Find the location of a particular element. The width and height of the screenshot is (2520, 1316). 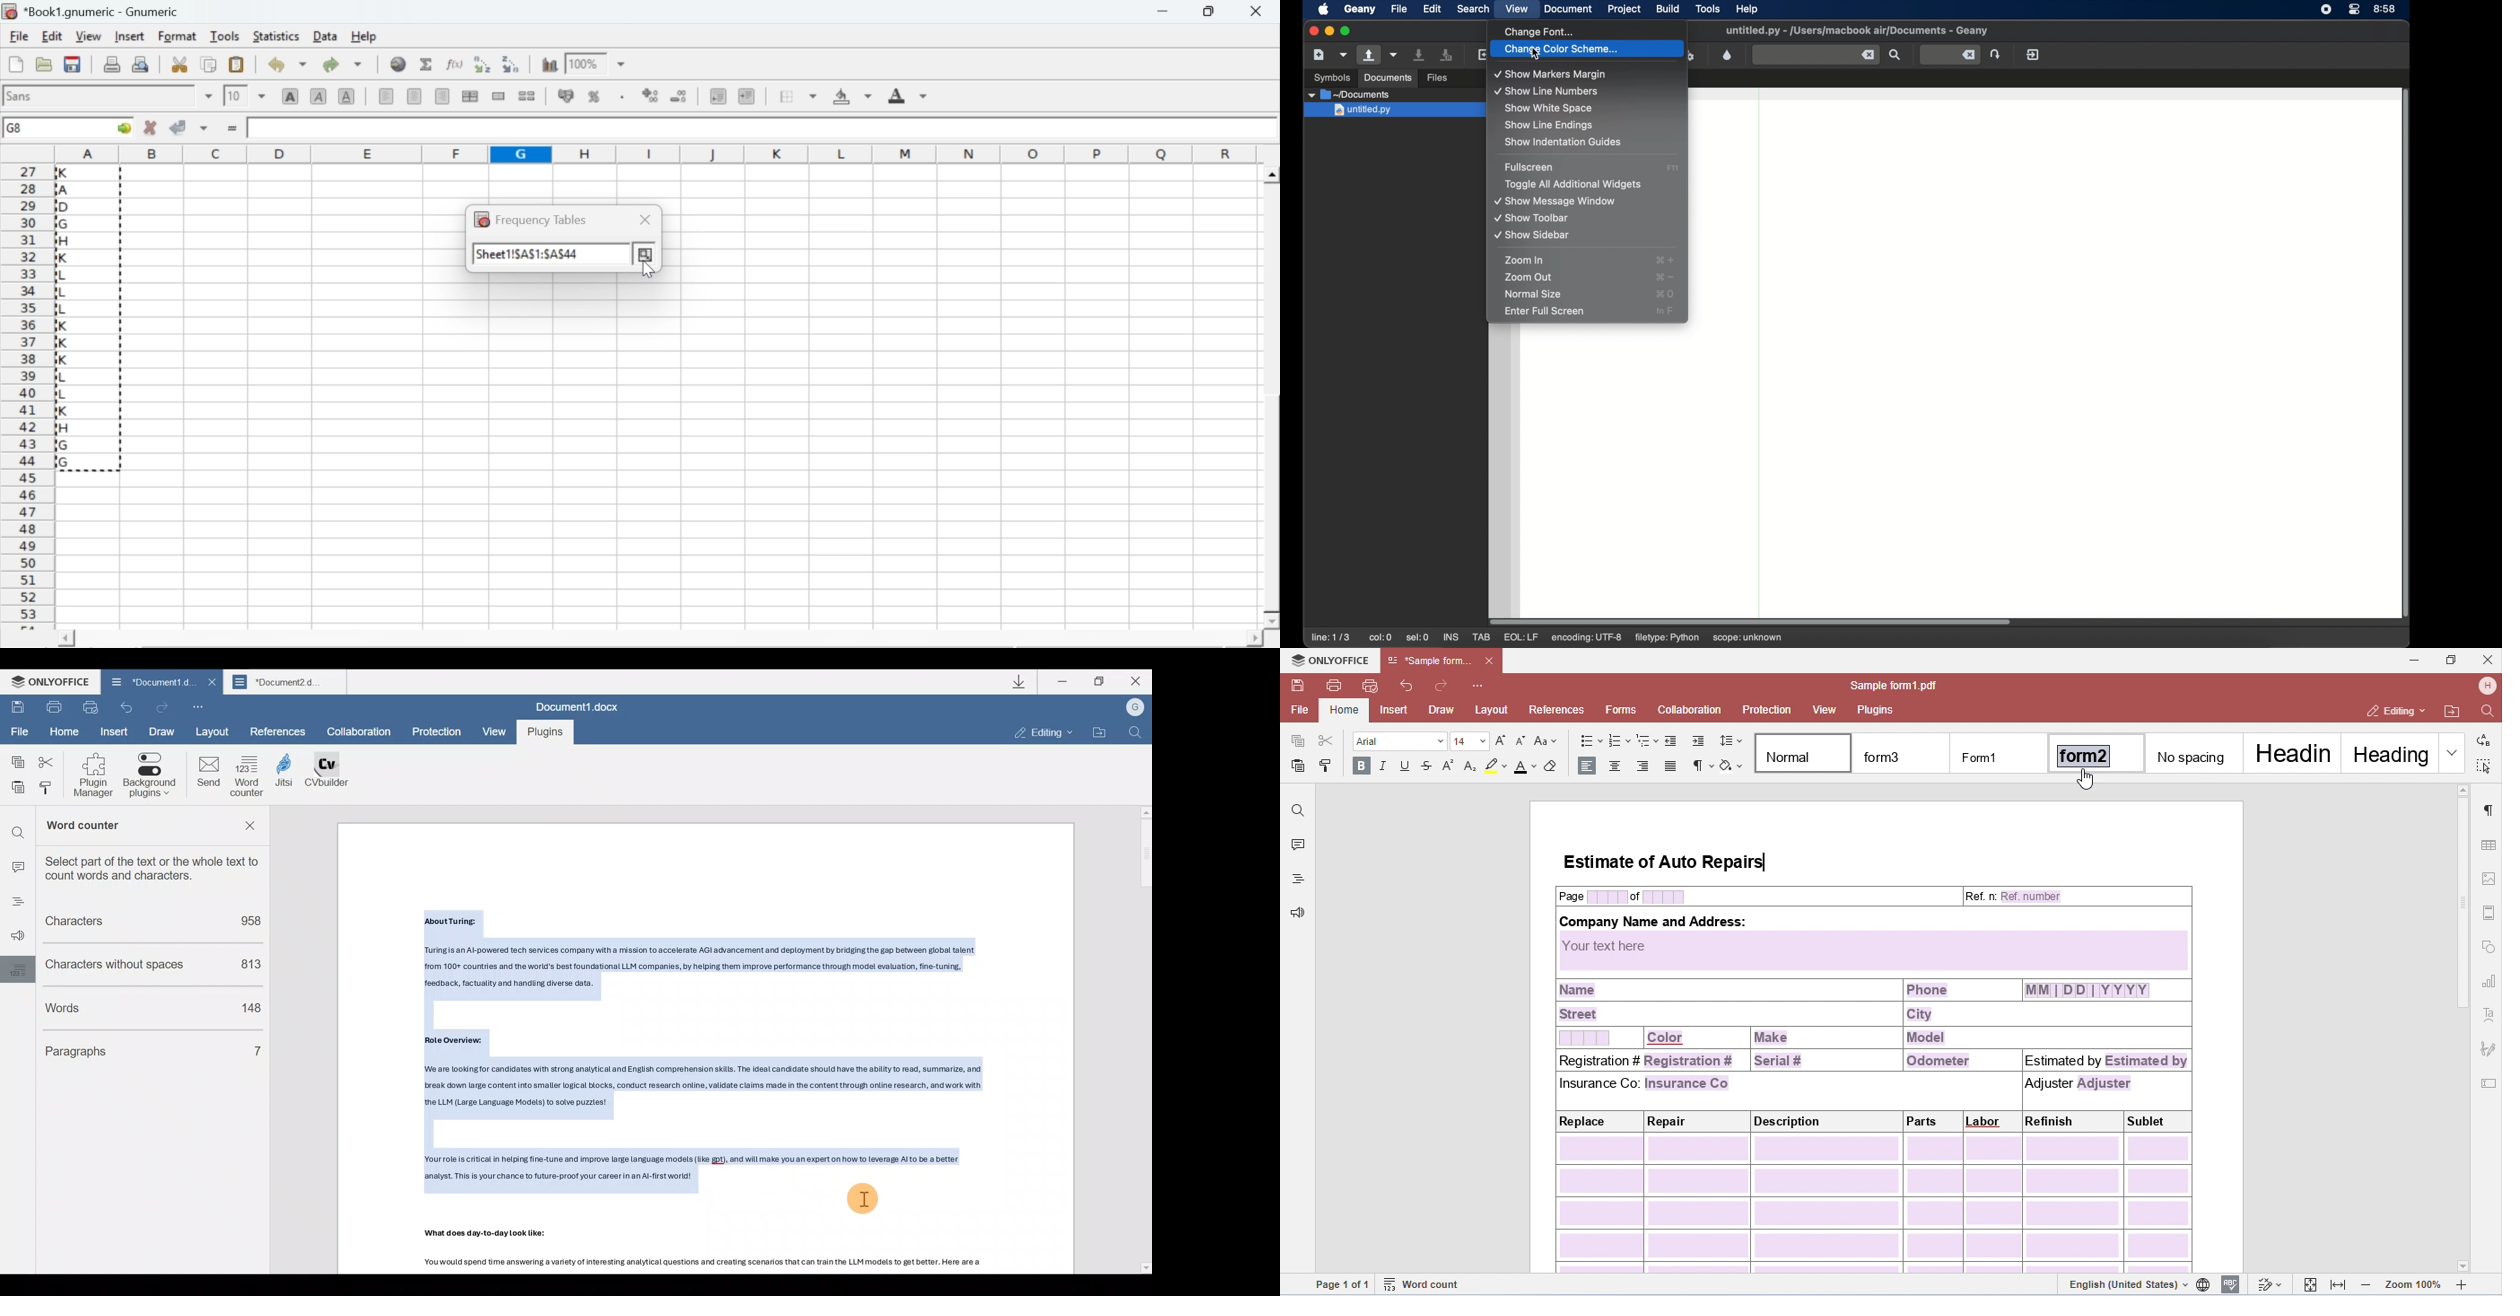

row number is located at coordinates (26, 396).